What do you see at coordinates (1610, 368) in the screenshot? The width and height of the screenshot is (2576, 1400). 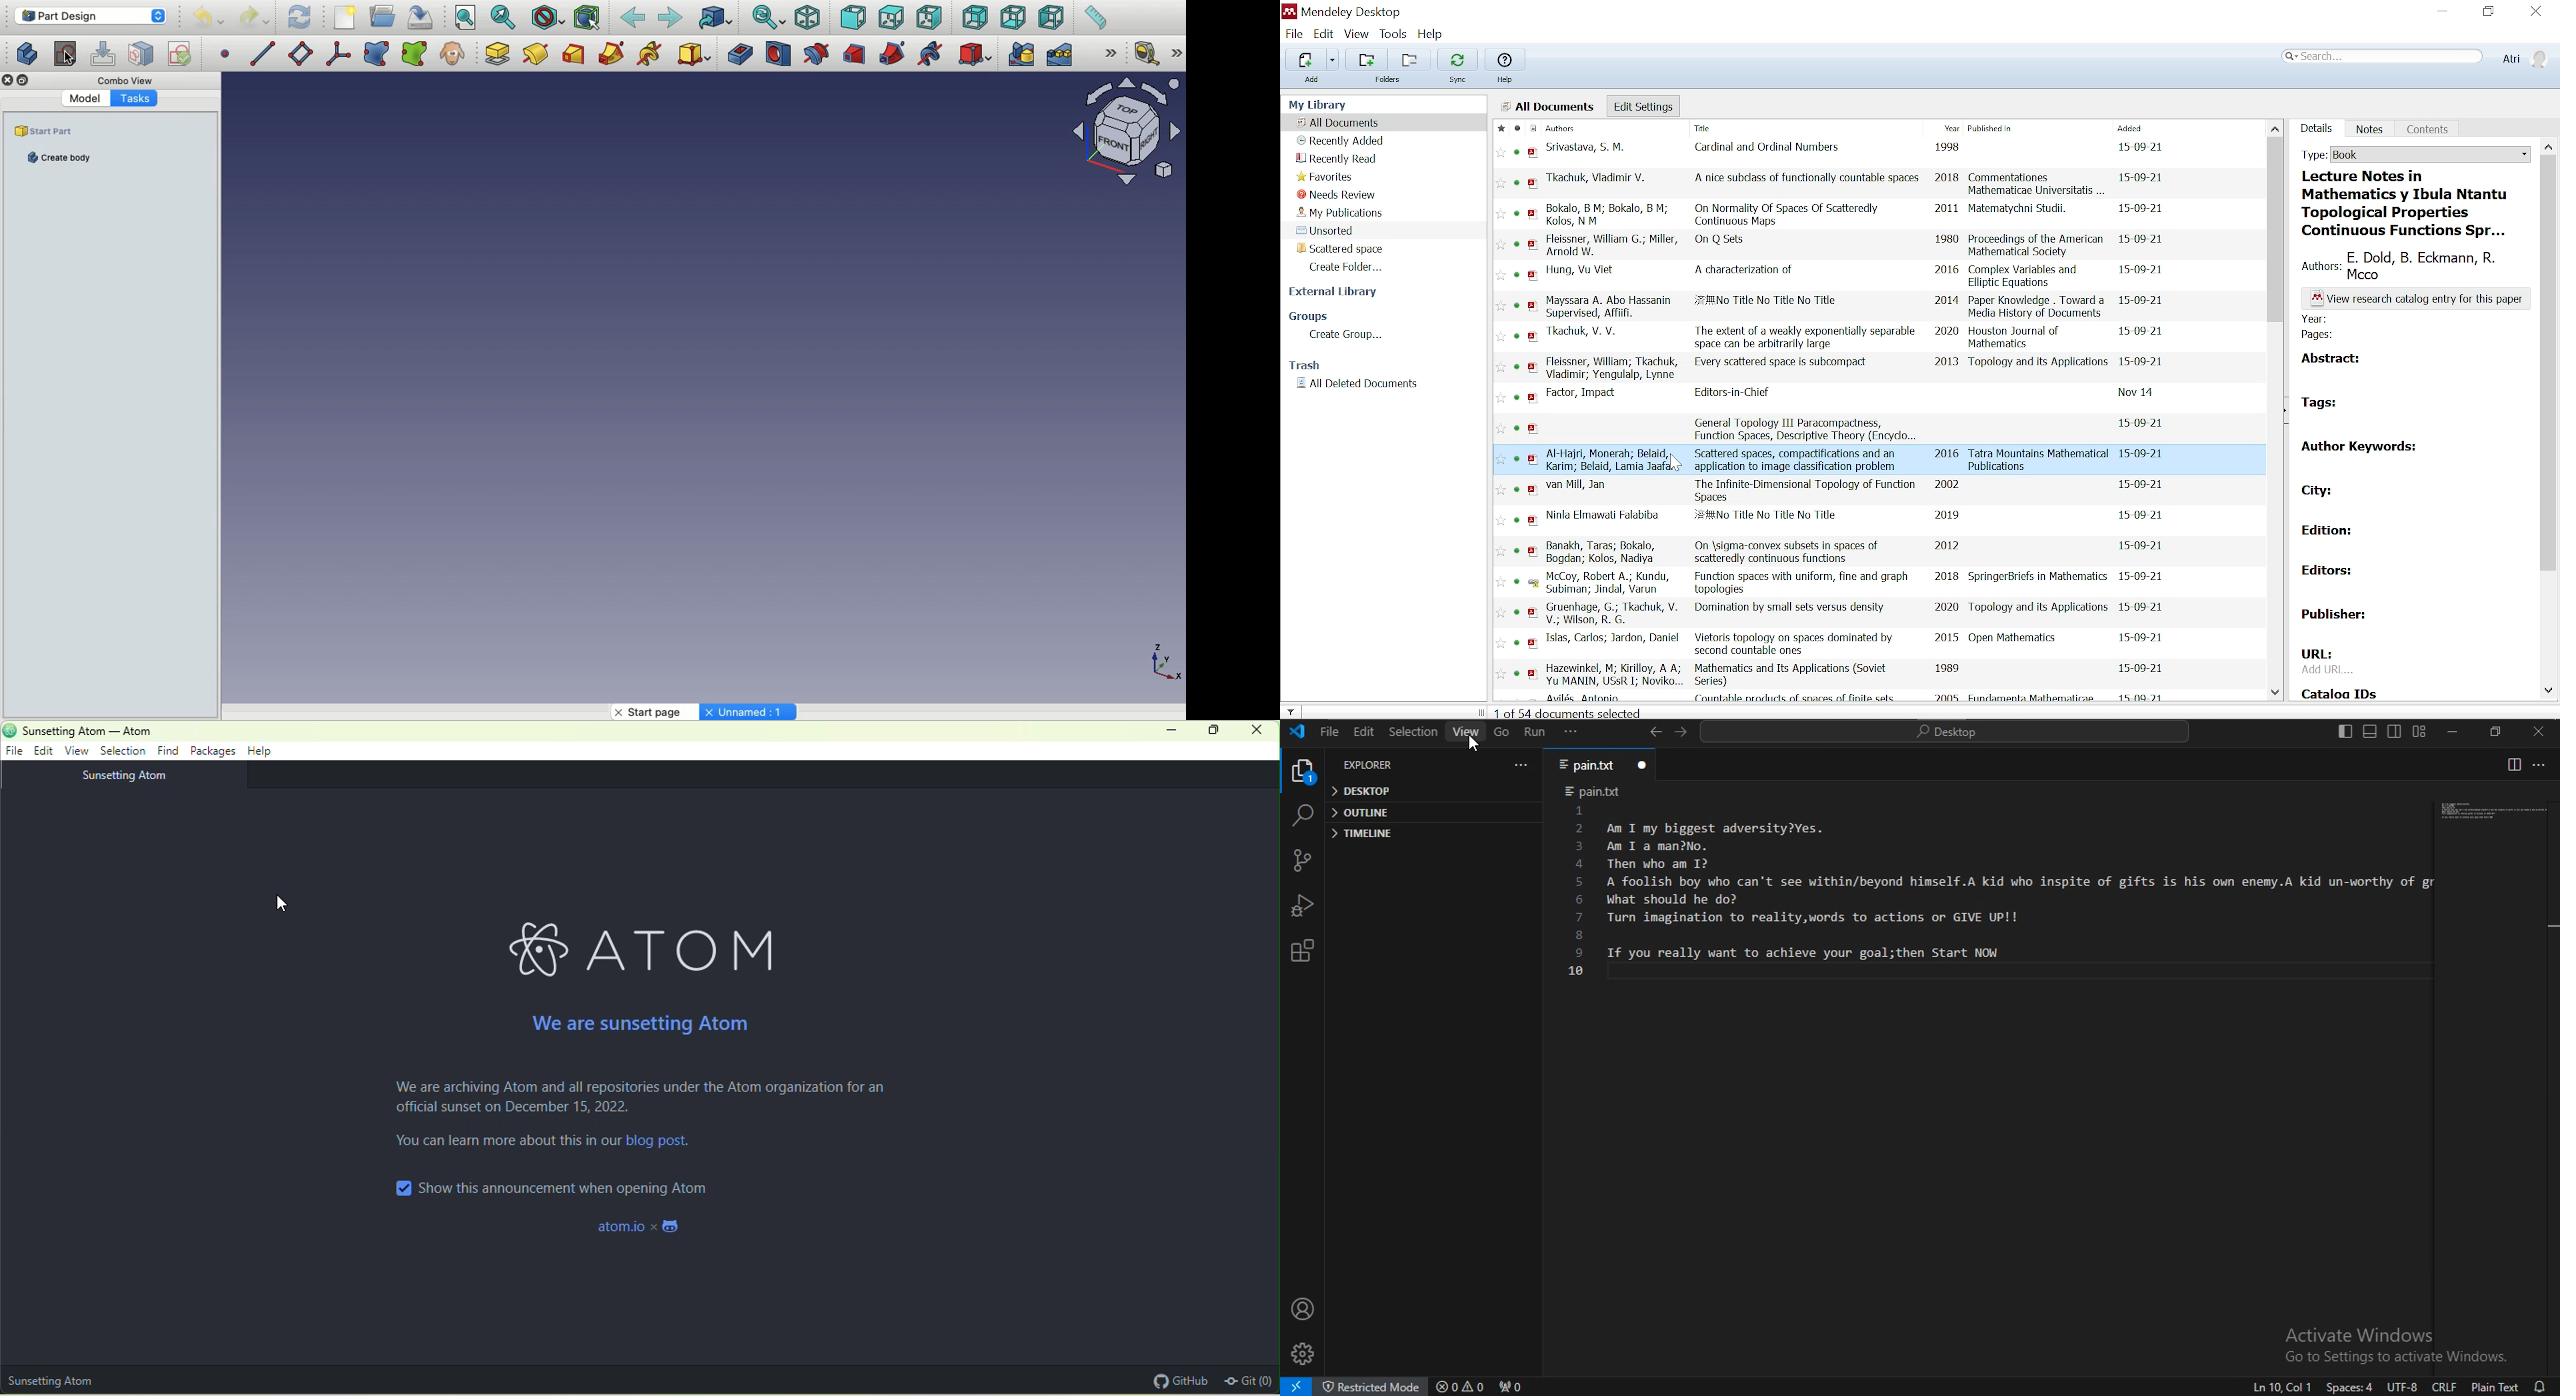 I see `authors` at bounding box center [1610, 368].